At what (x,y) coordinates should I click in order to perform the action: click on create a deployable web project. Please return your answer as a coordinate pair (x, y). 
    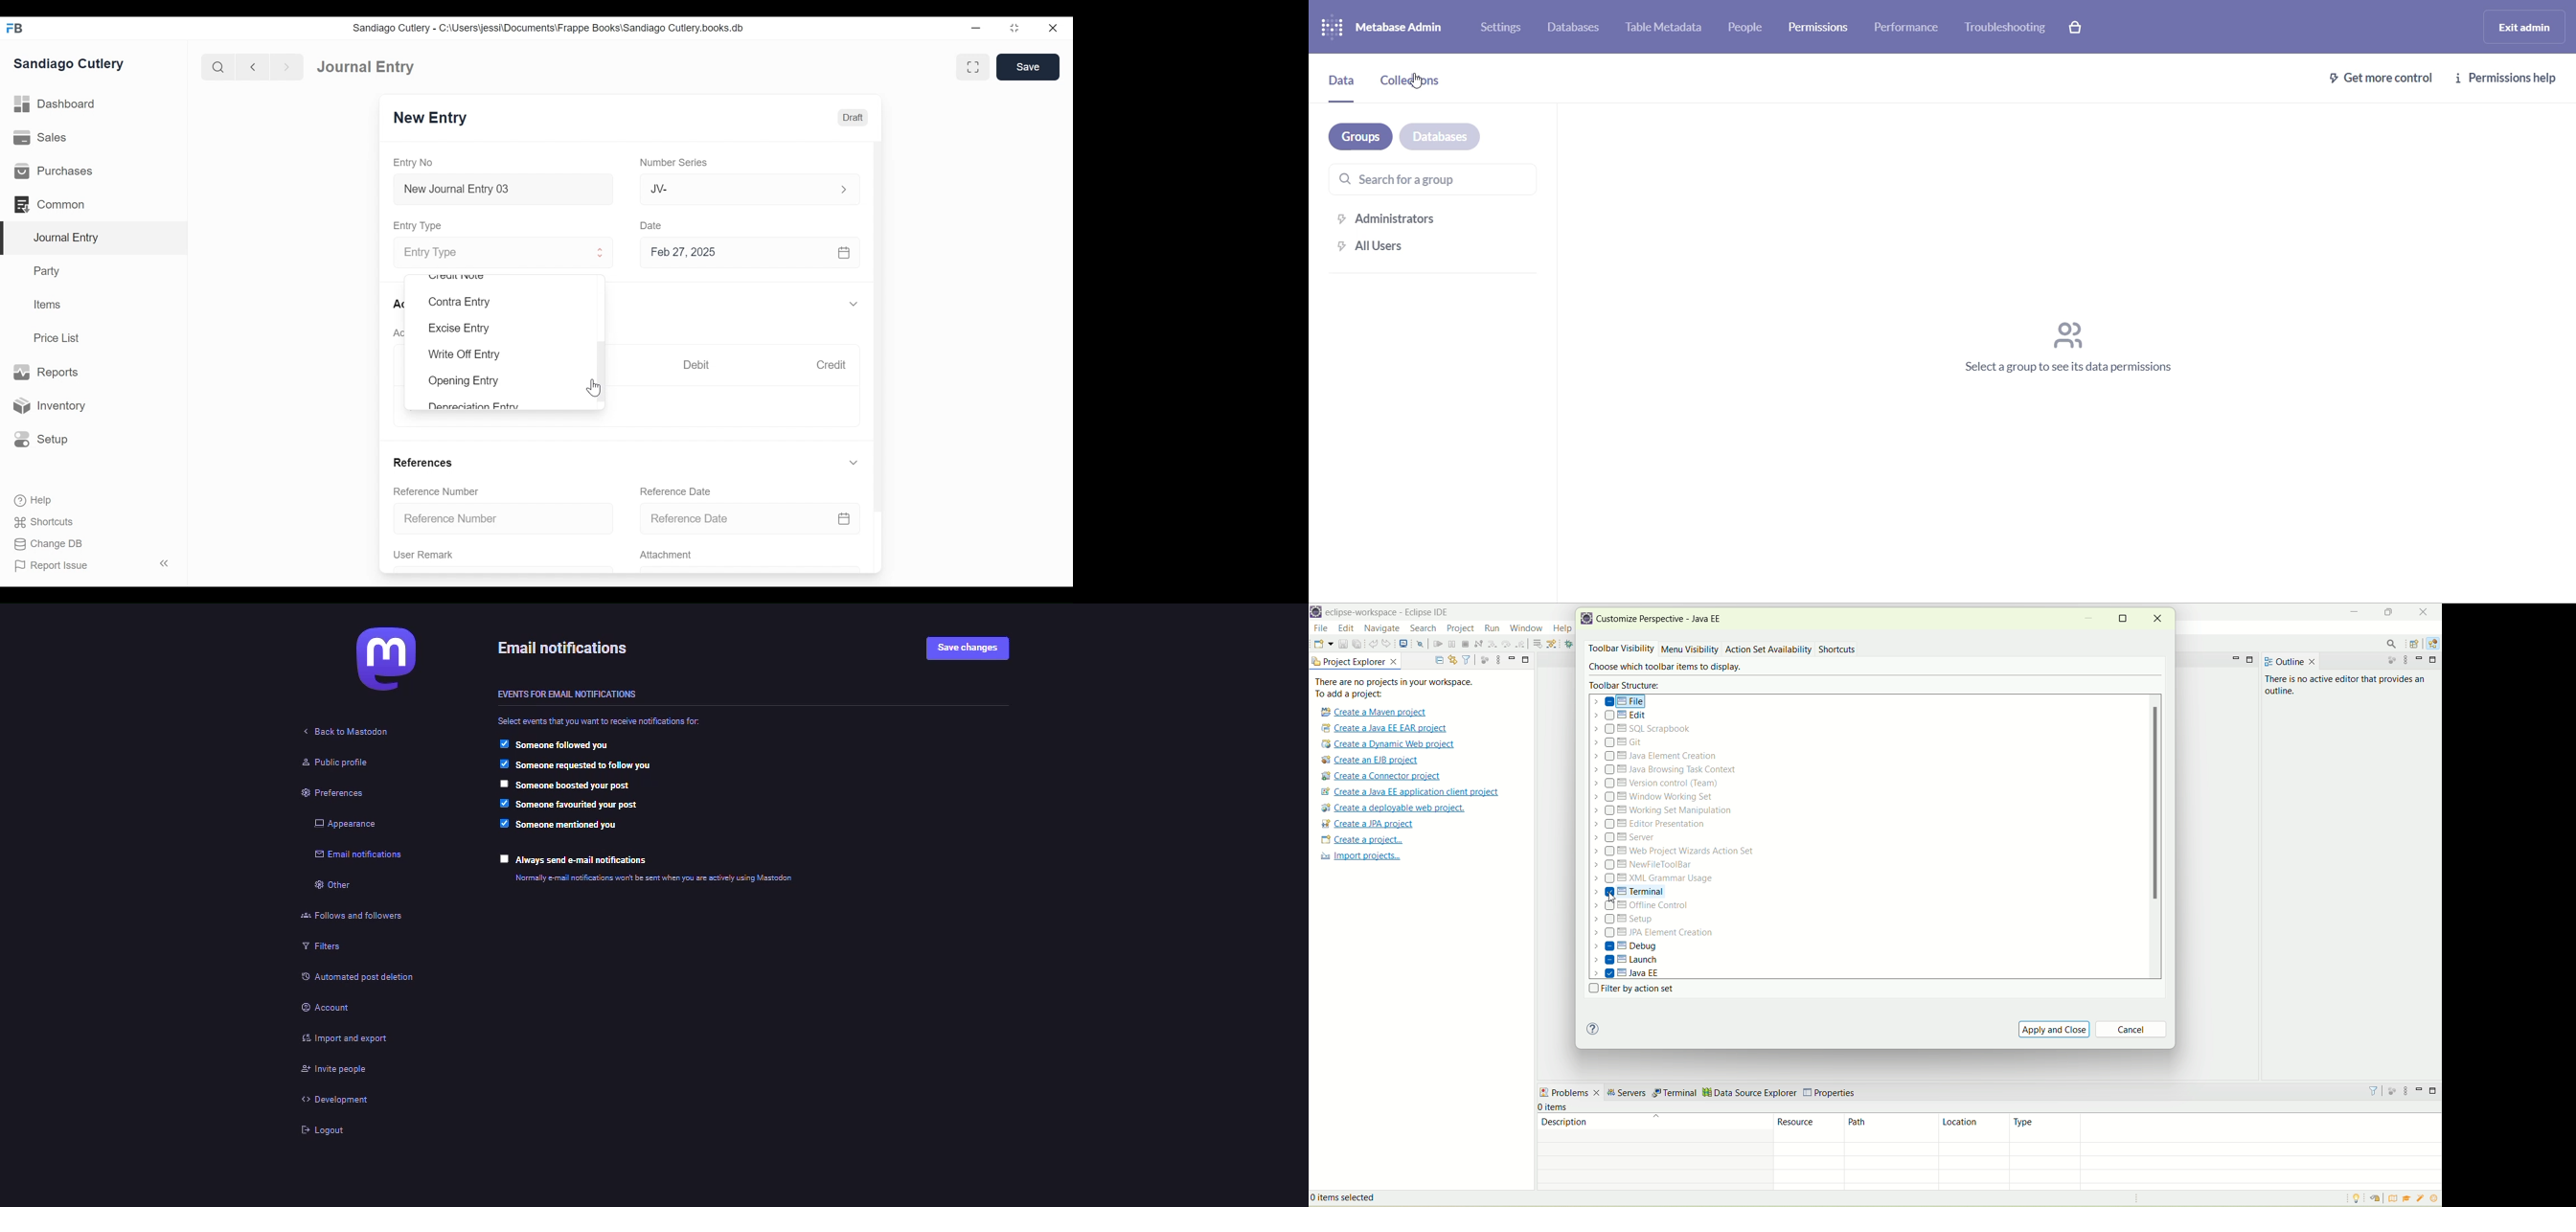
    Looking at the image, I should click on (1392, 808).